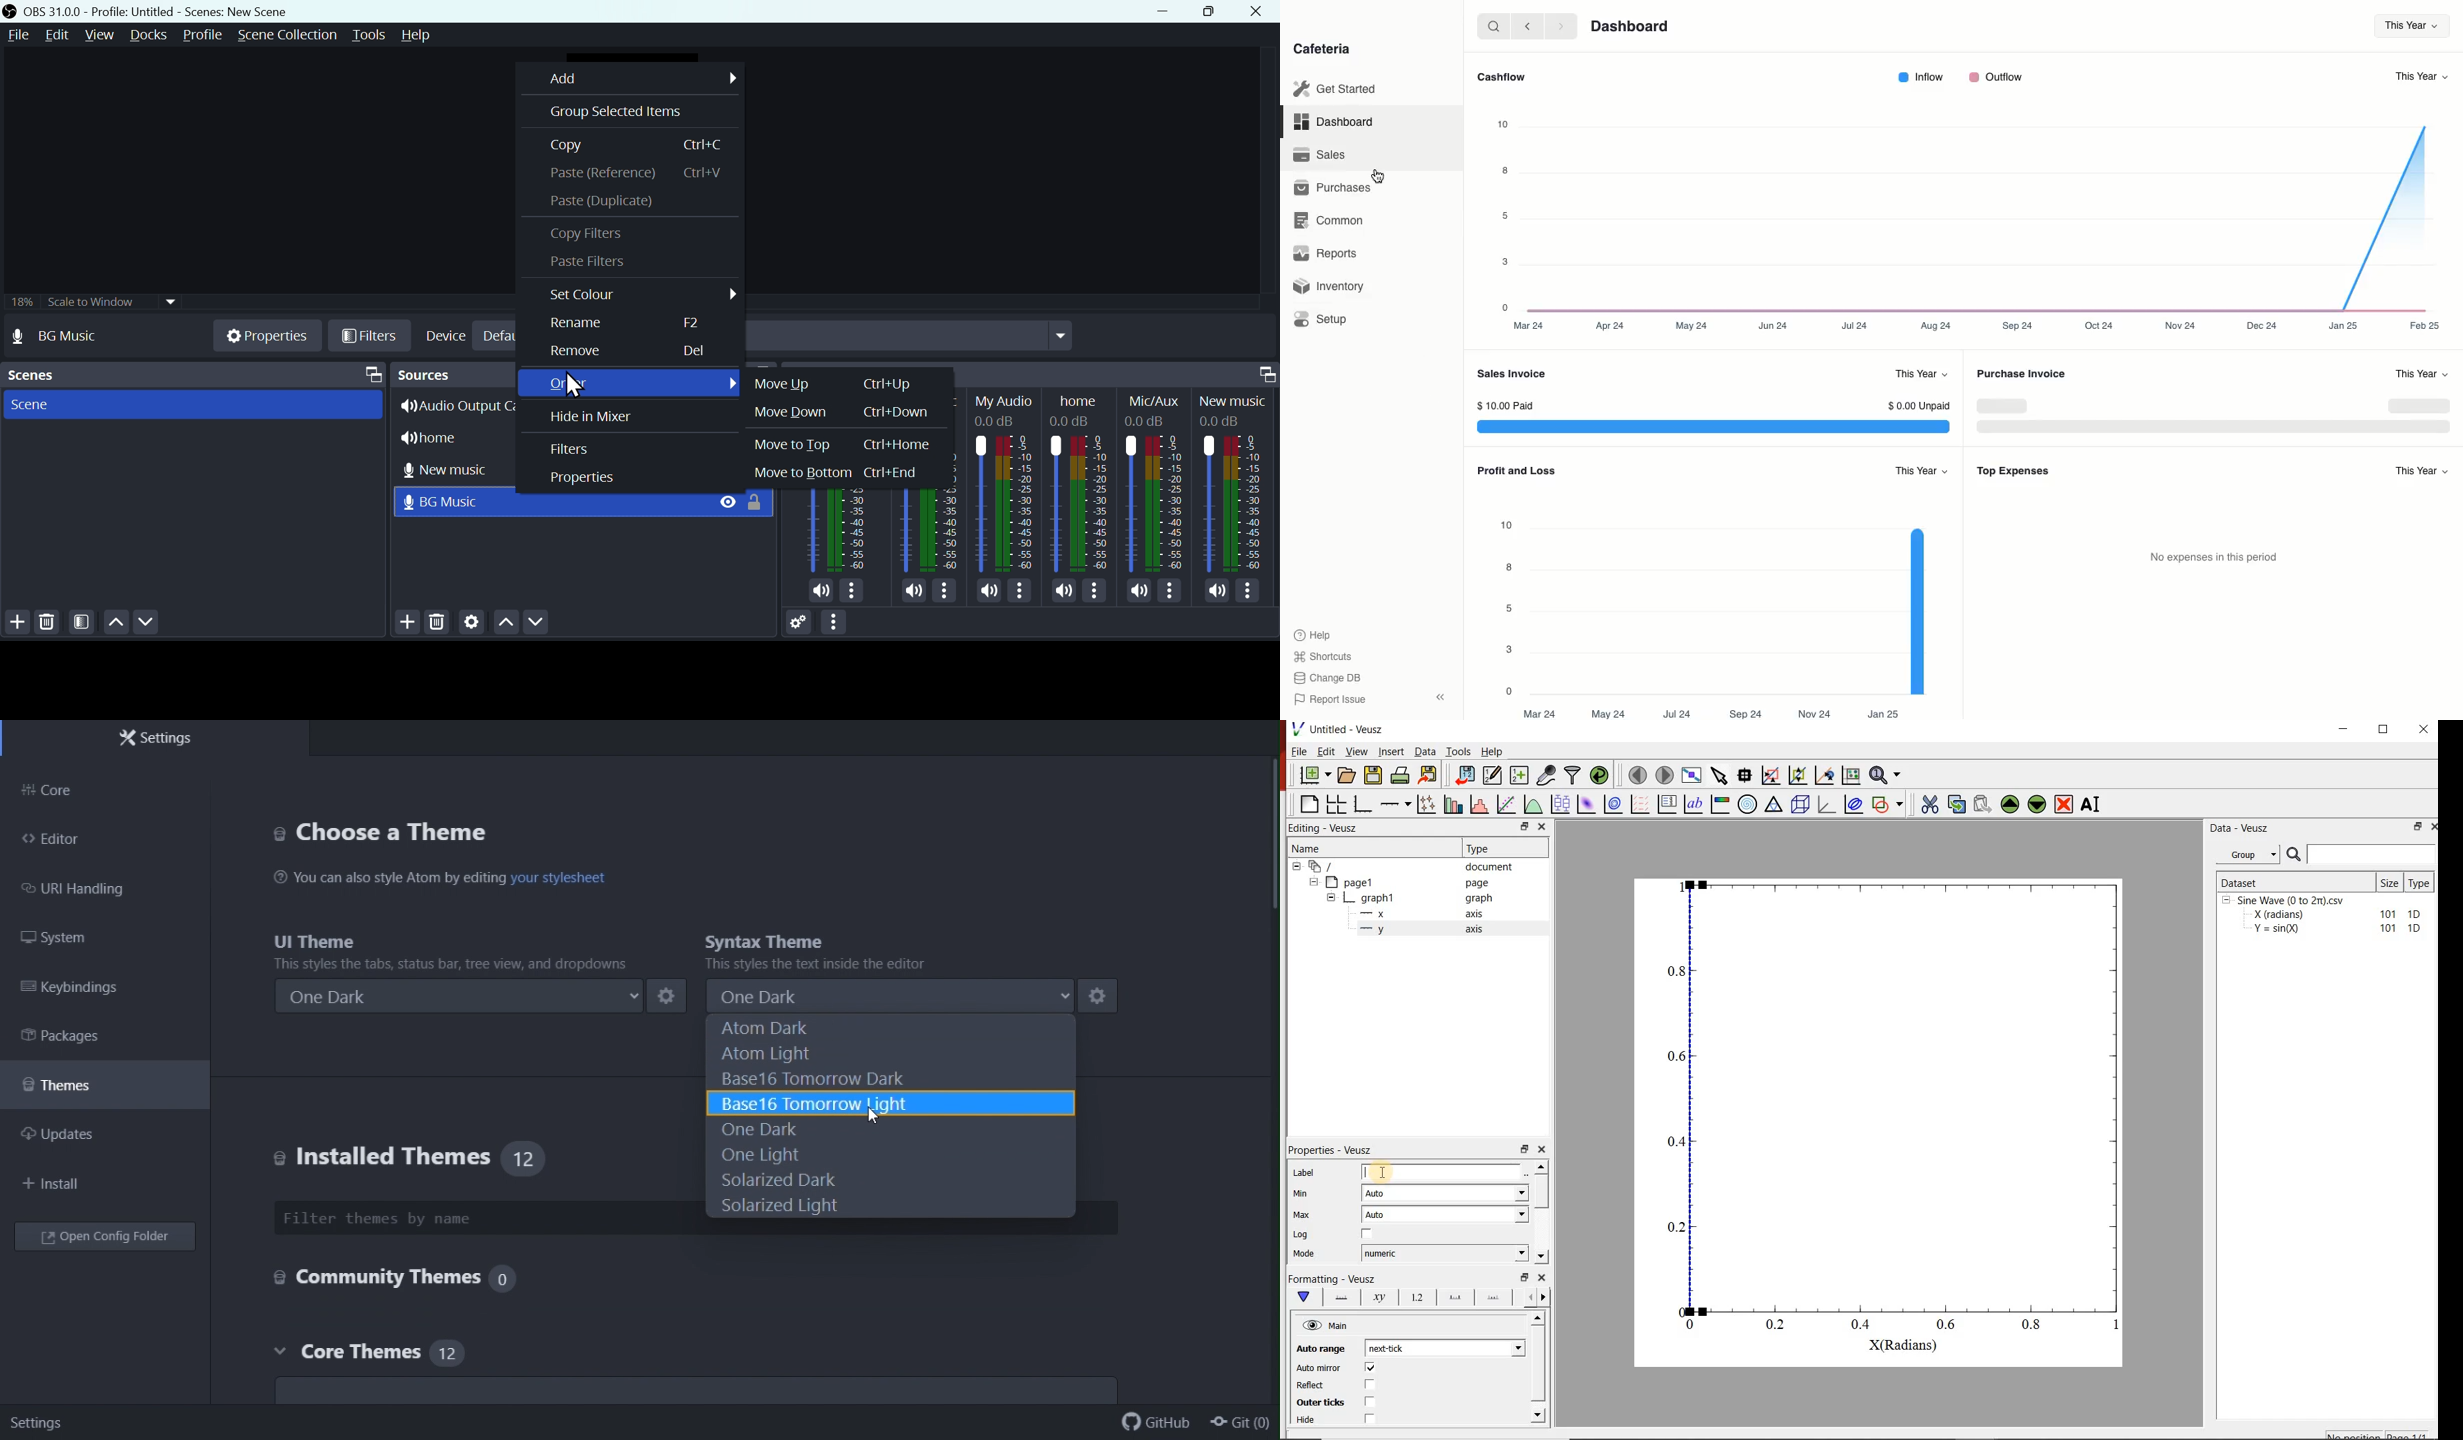 This screenshot has height=1456, width=2464. What do you see at coordinates (86, 623) in the screenshot?
I see `Scene Filters` at bounding box center [86, 623].